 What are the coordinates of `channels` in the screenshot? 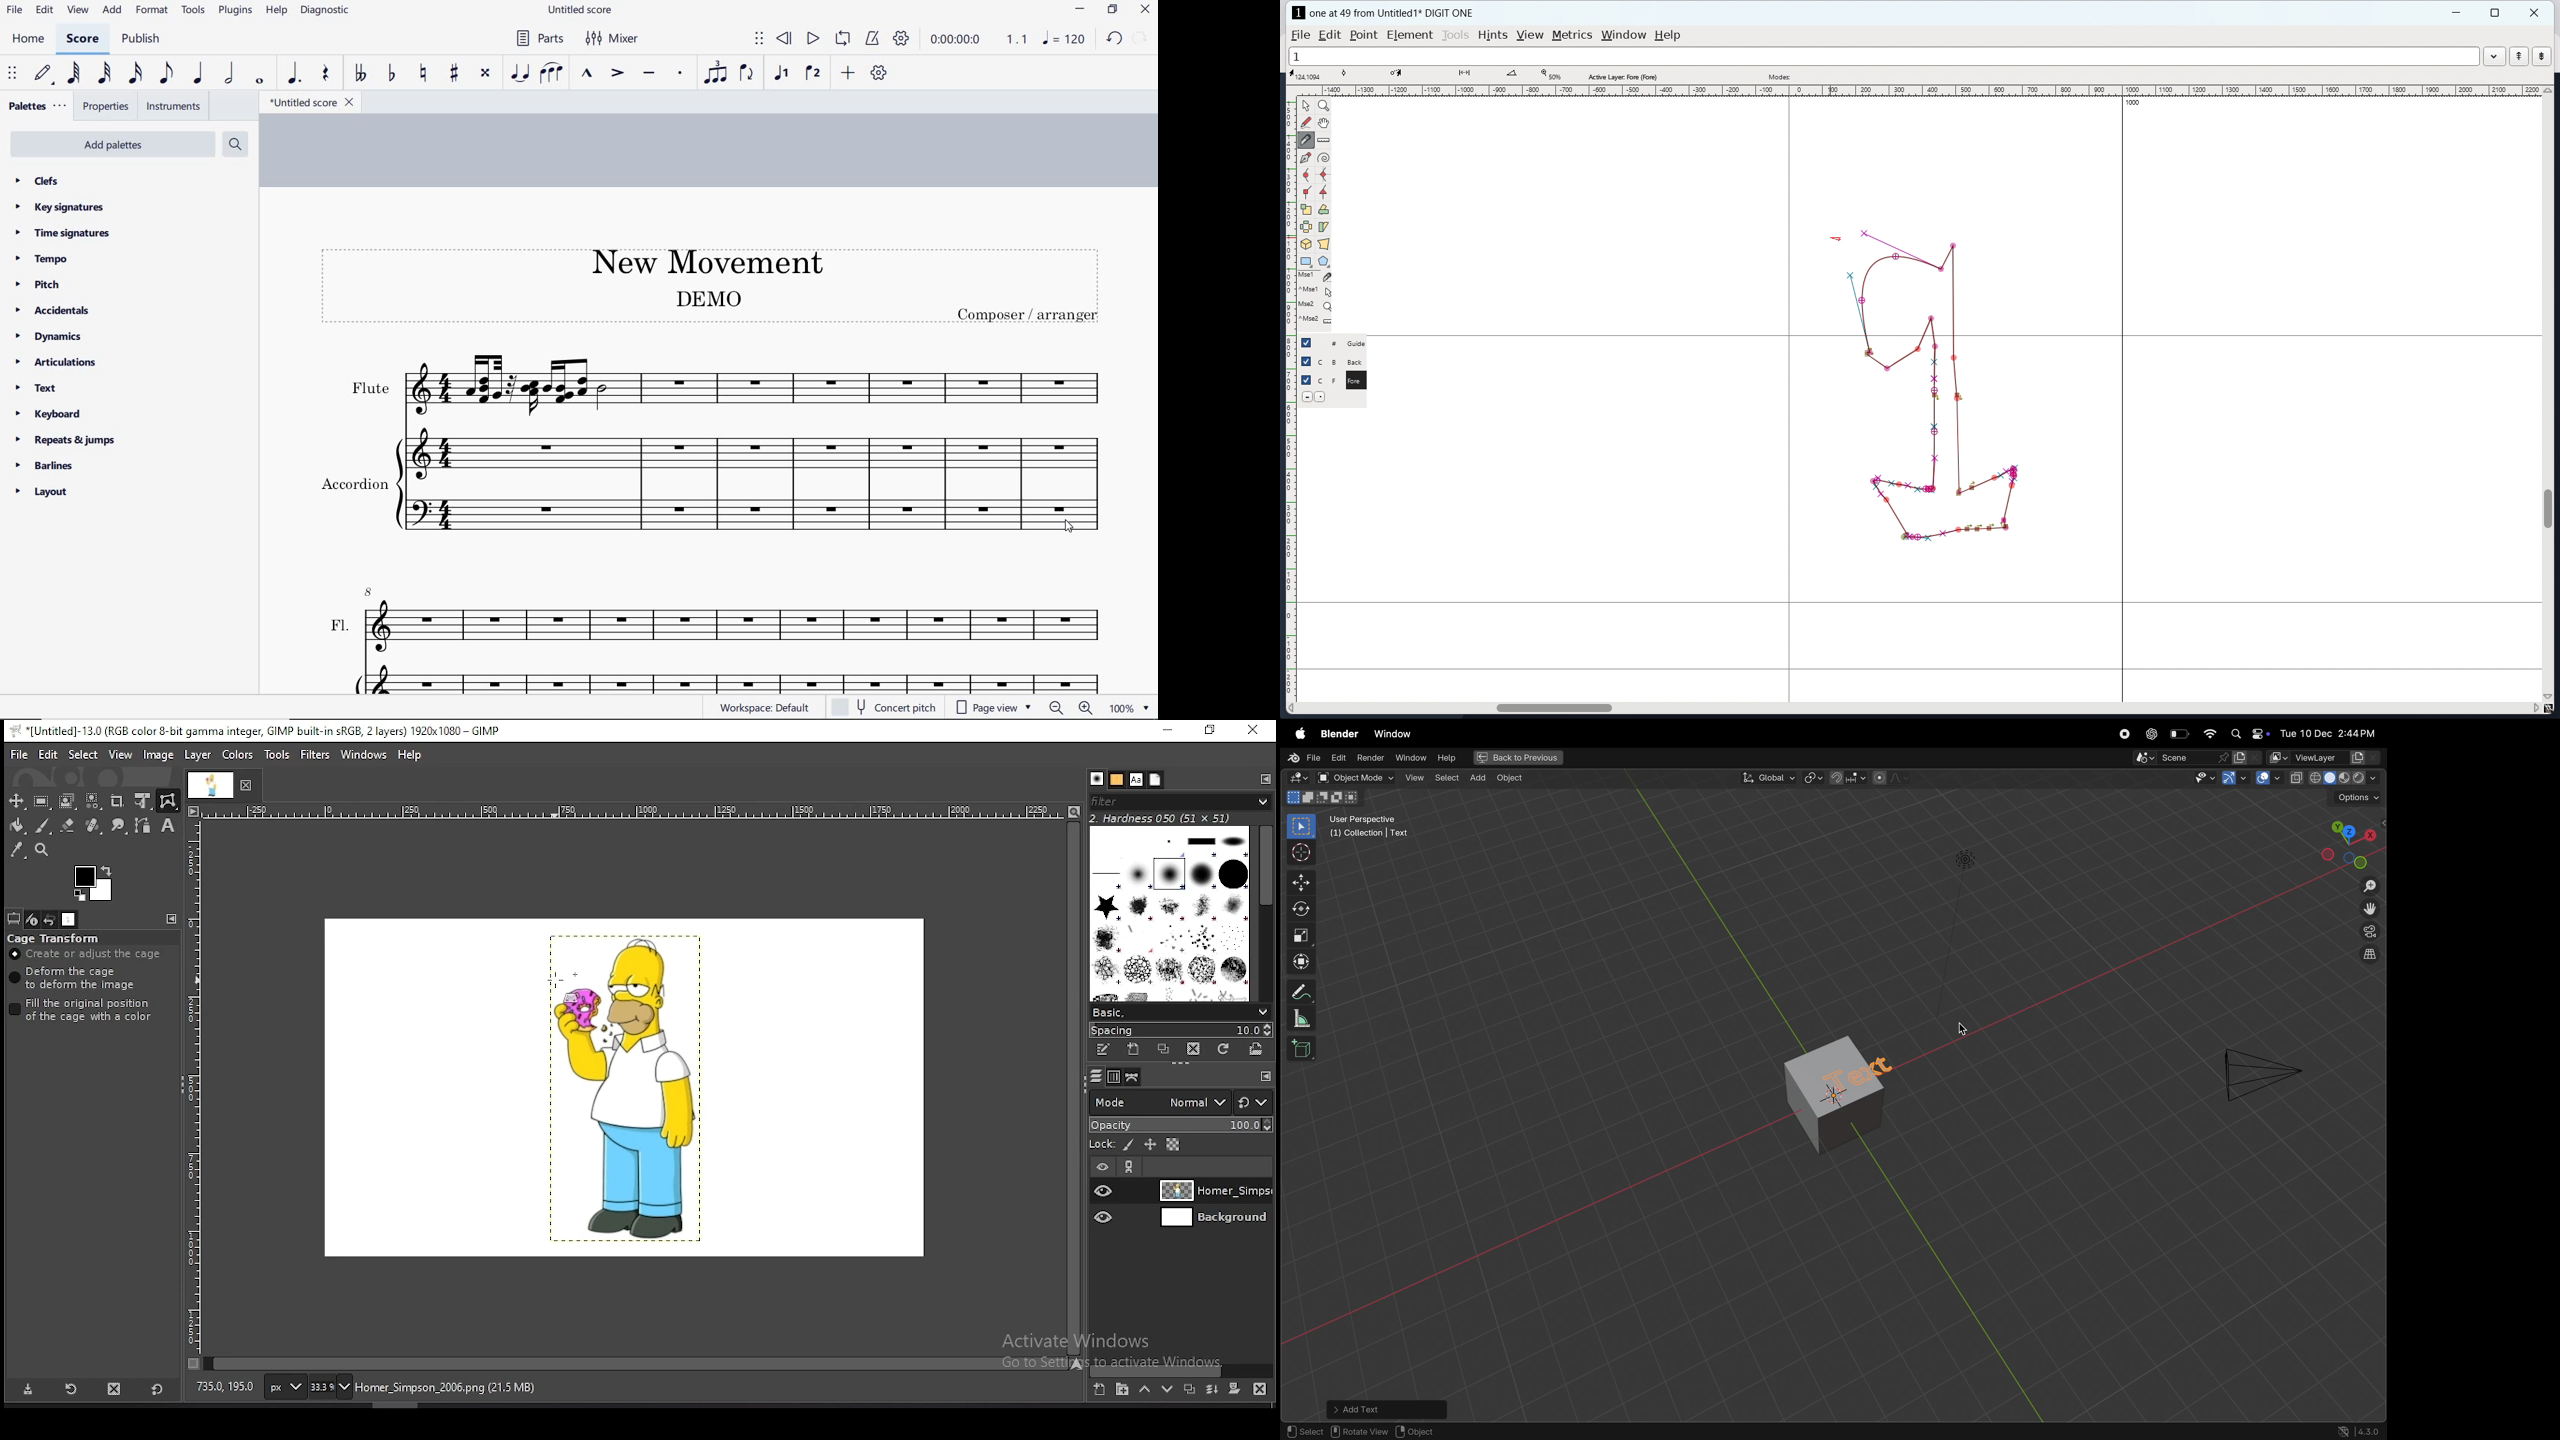 It's located at (1112, 1076).